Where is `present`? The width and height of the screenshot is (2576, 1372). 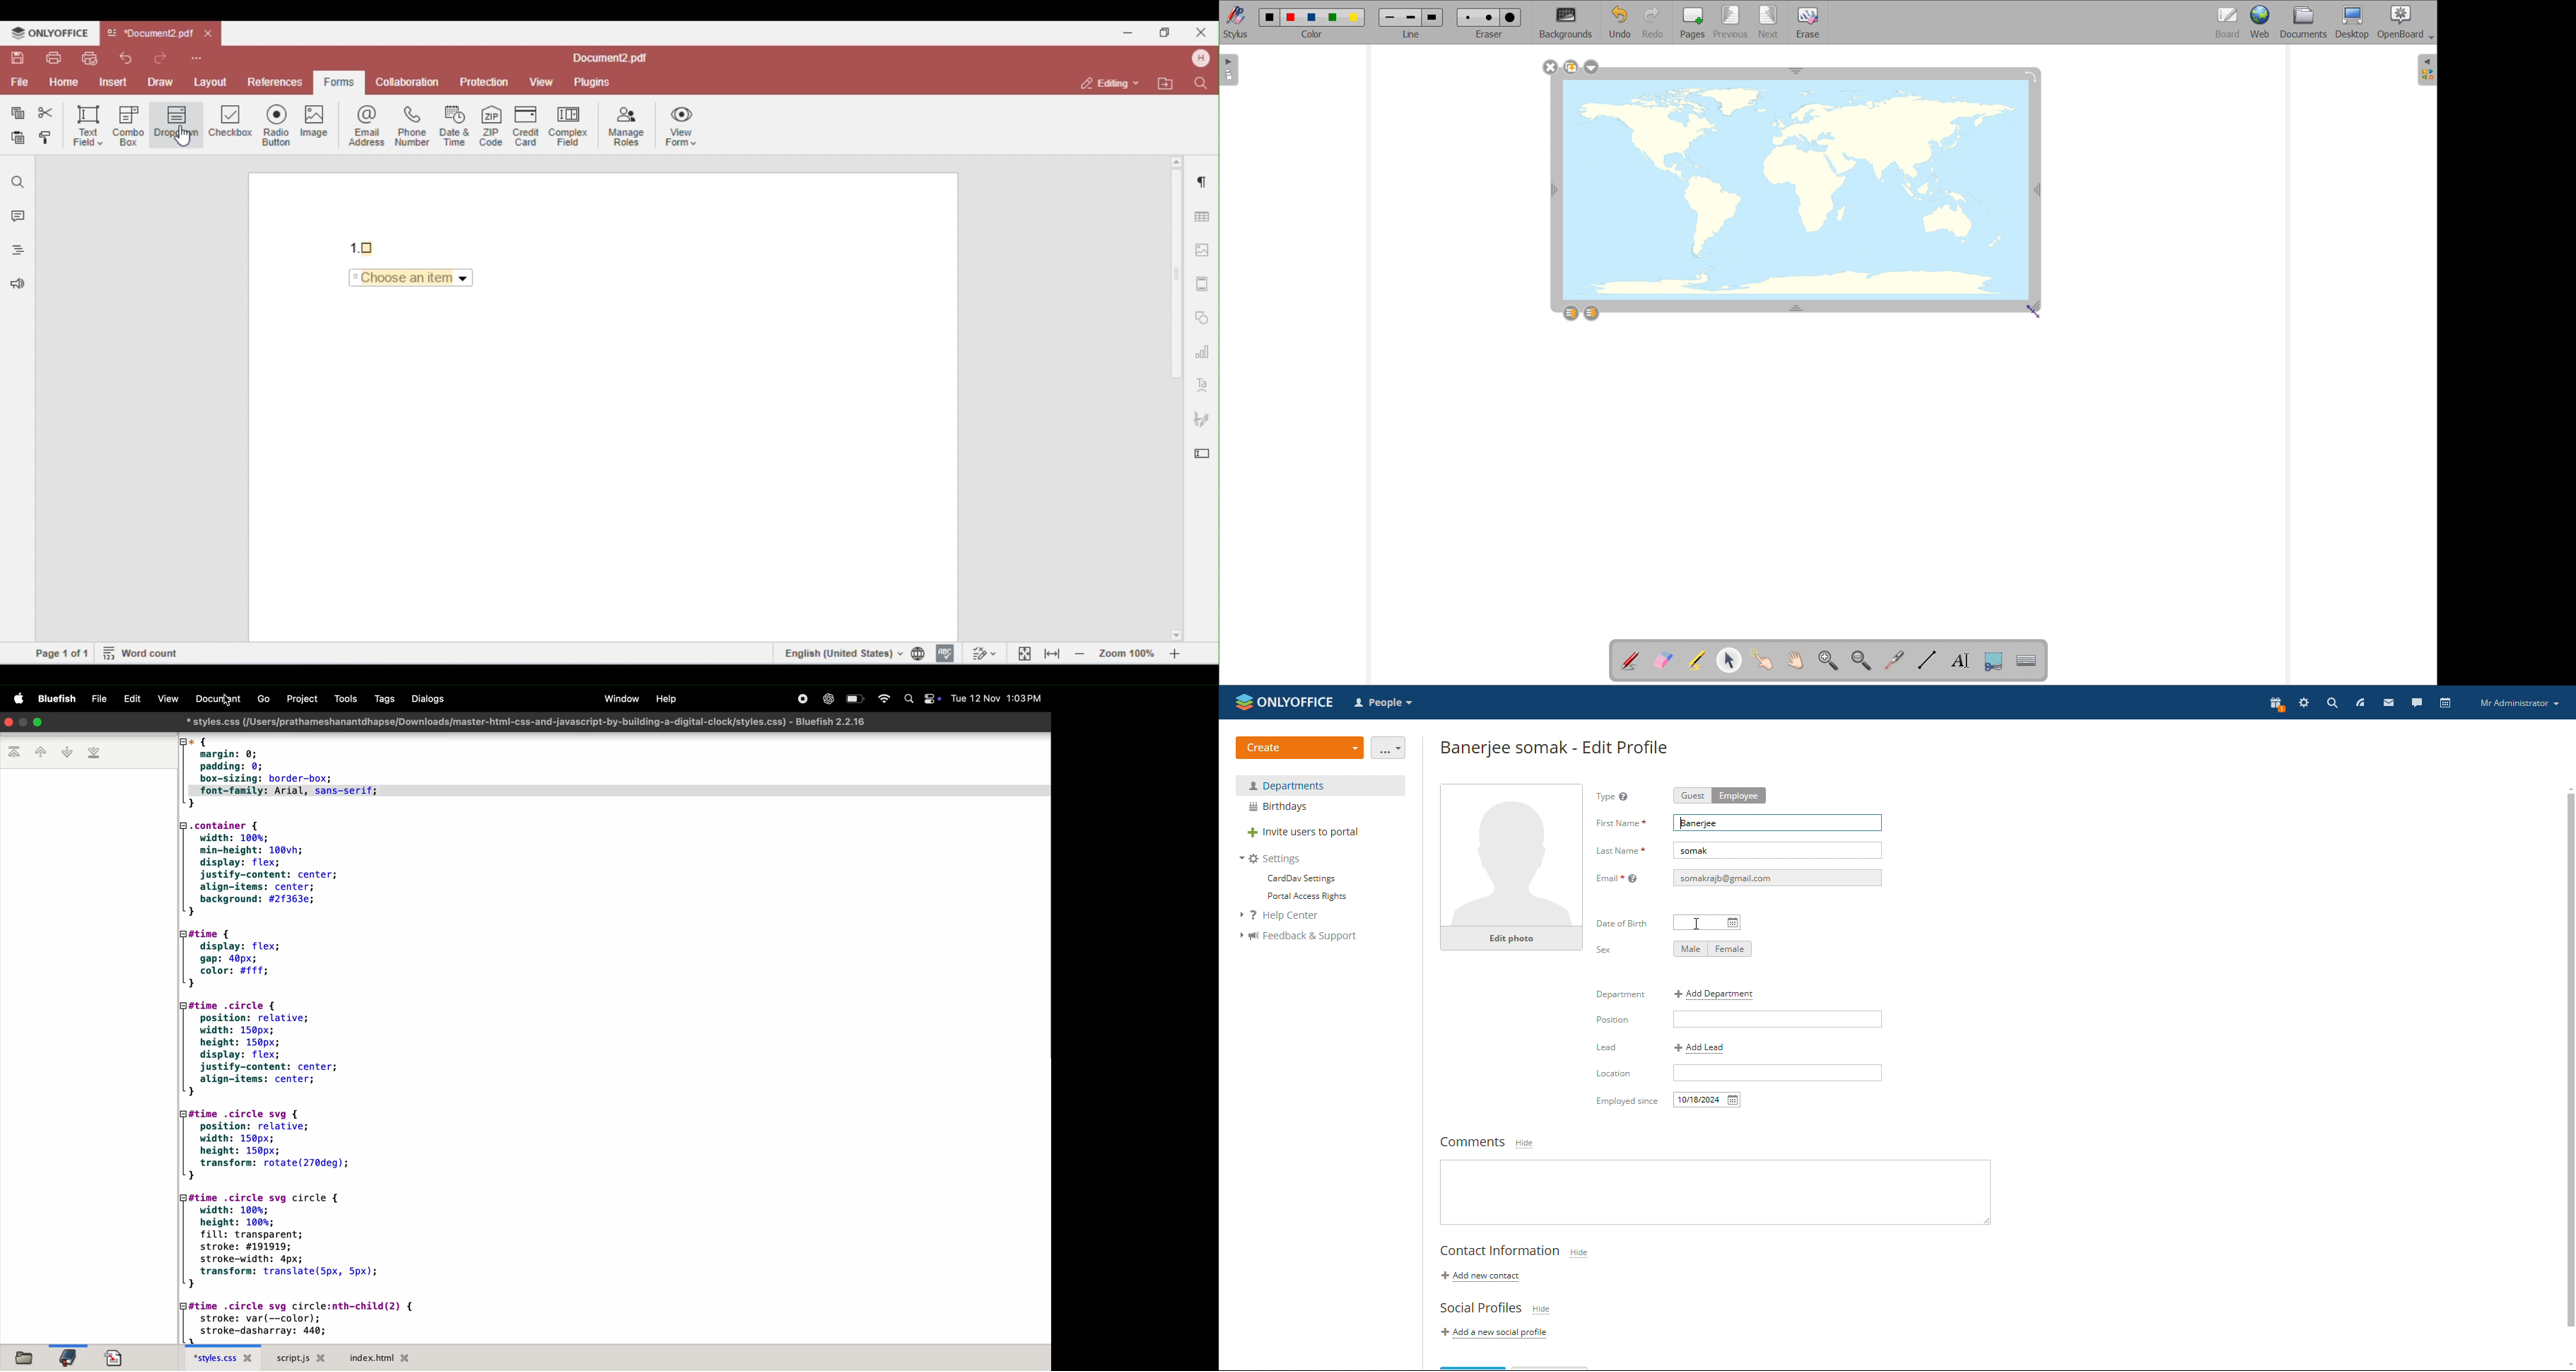
present is located at coordinates (2275, 705).